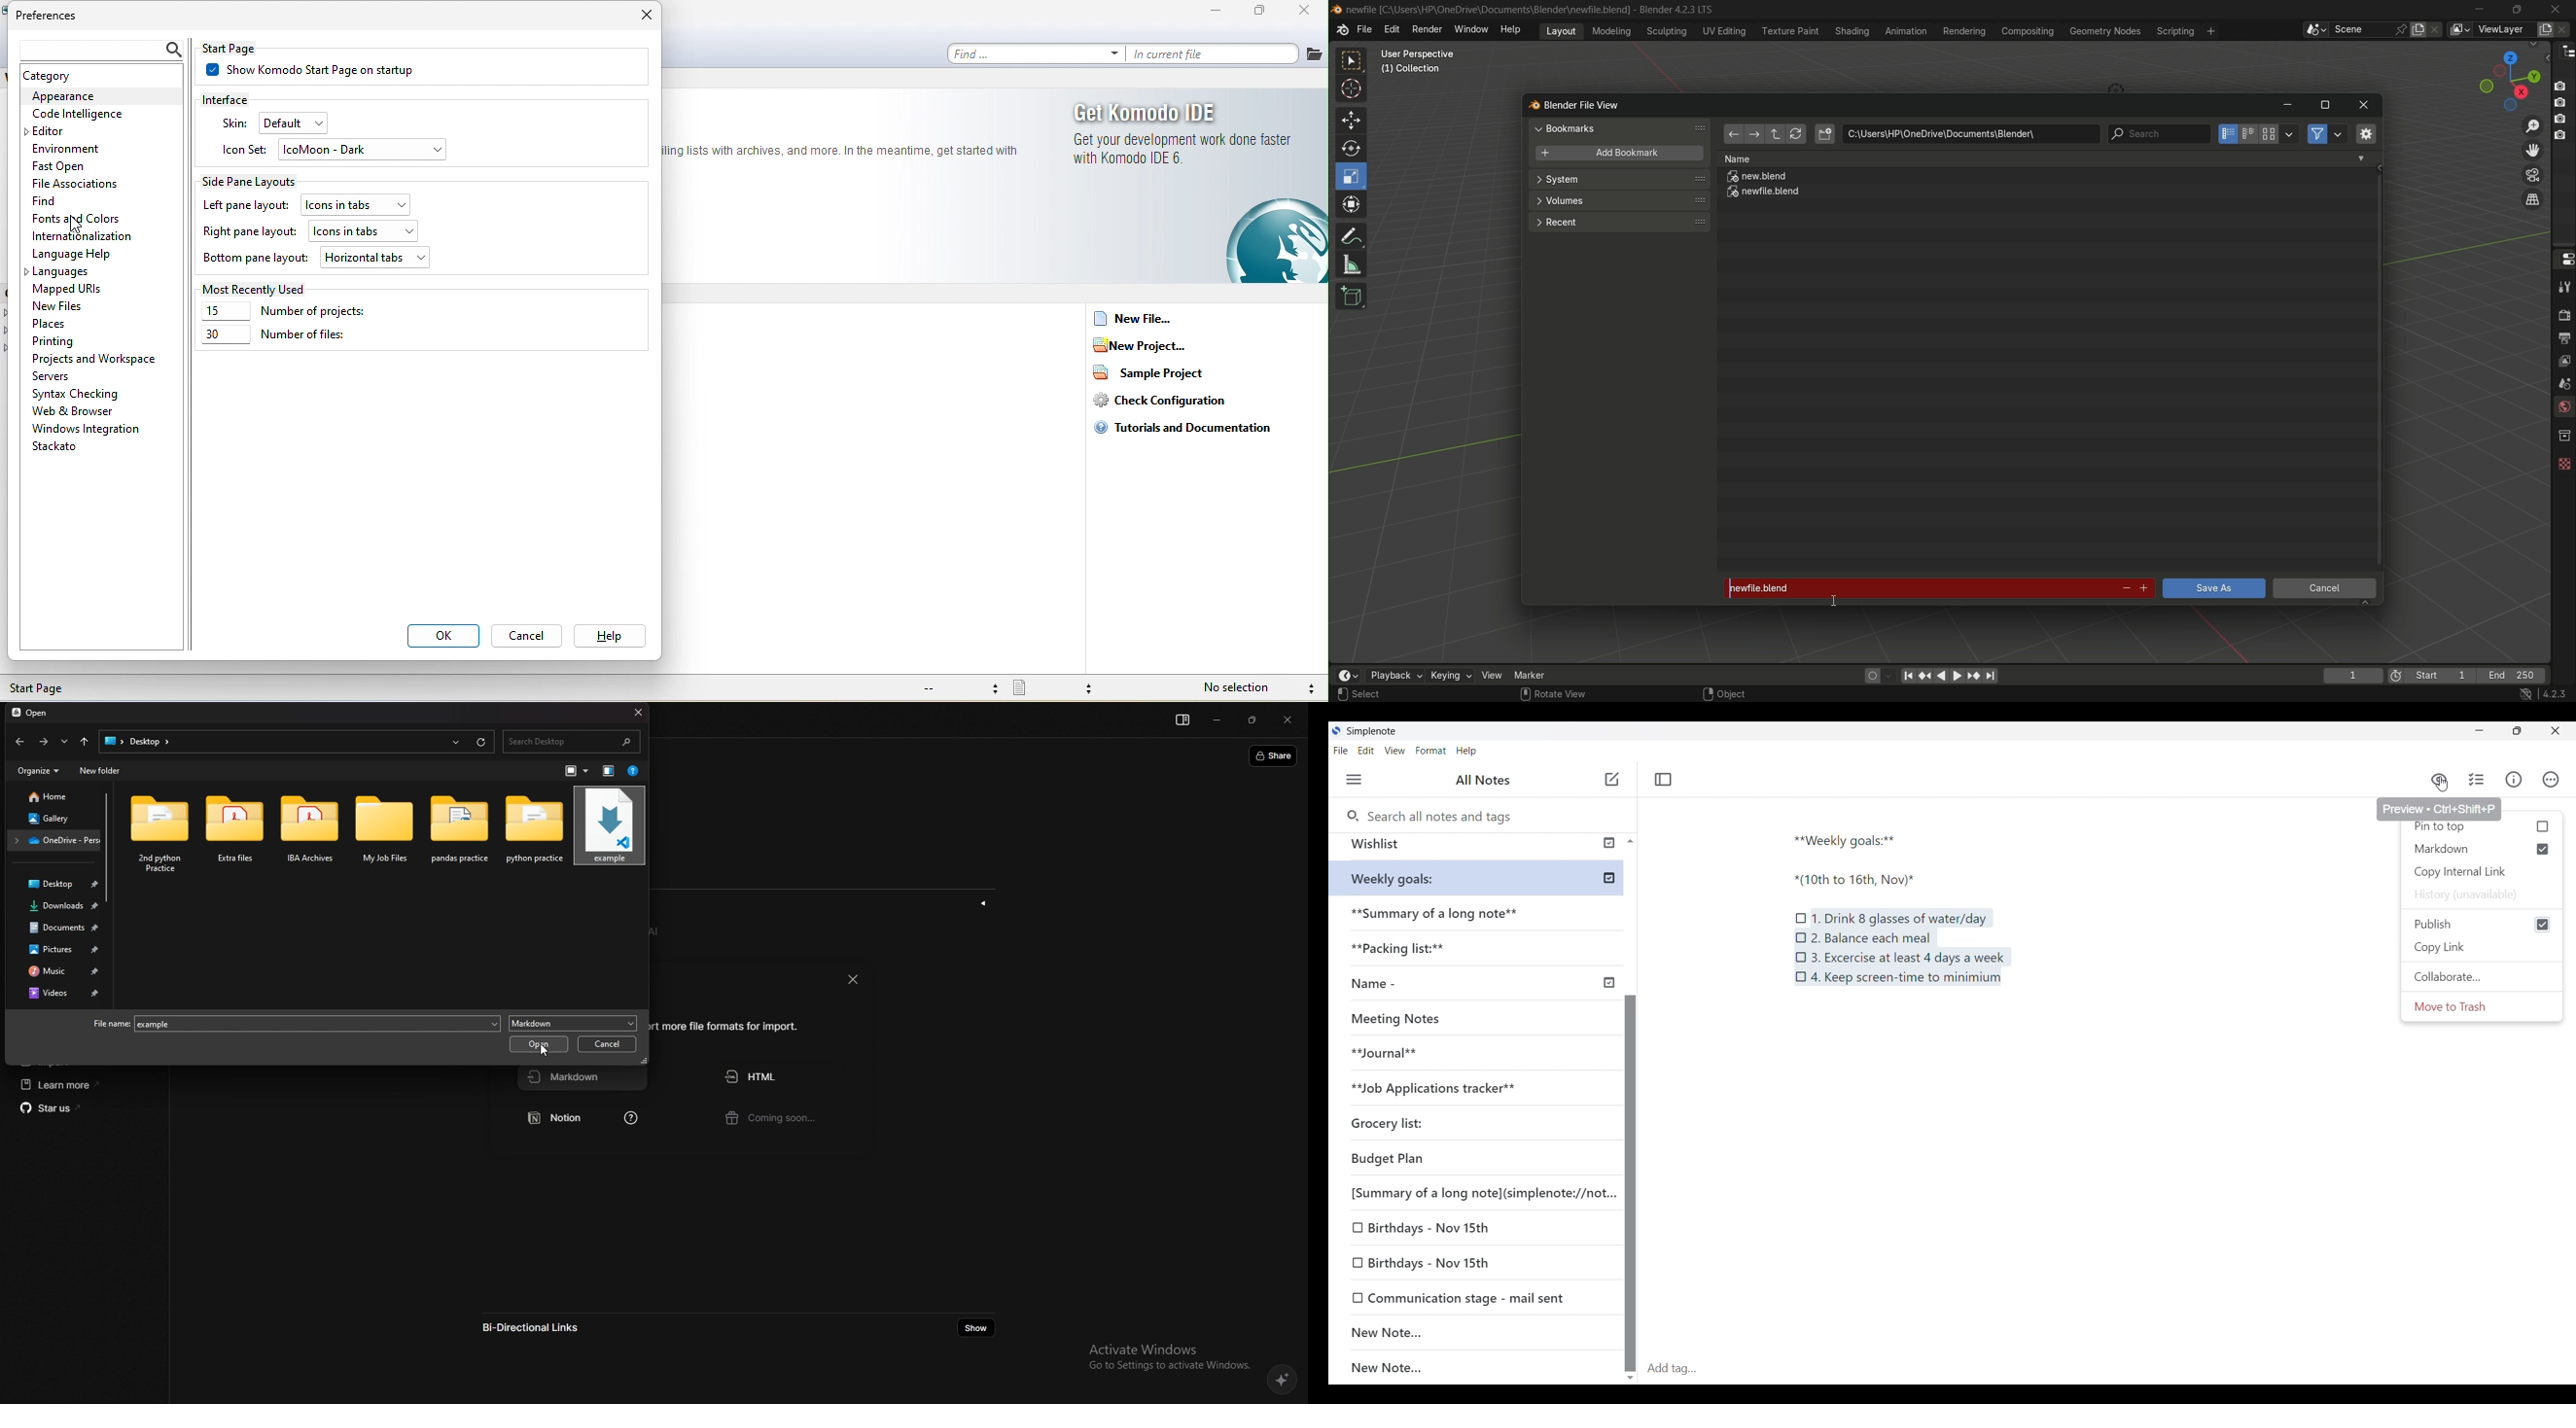  What do you see at coordinates (2533, 174) in the screenshot?
I see `toggle camera view layer` at bounding box center [2533, 174].